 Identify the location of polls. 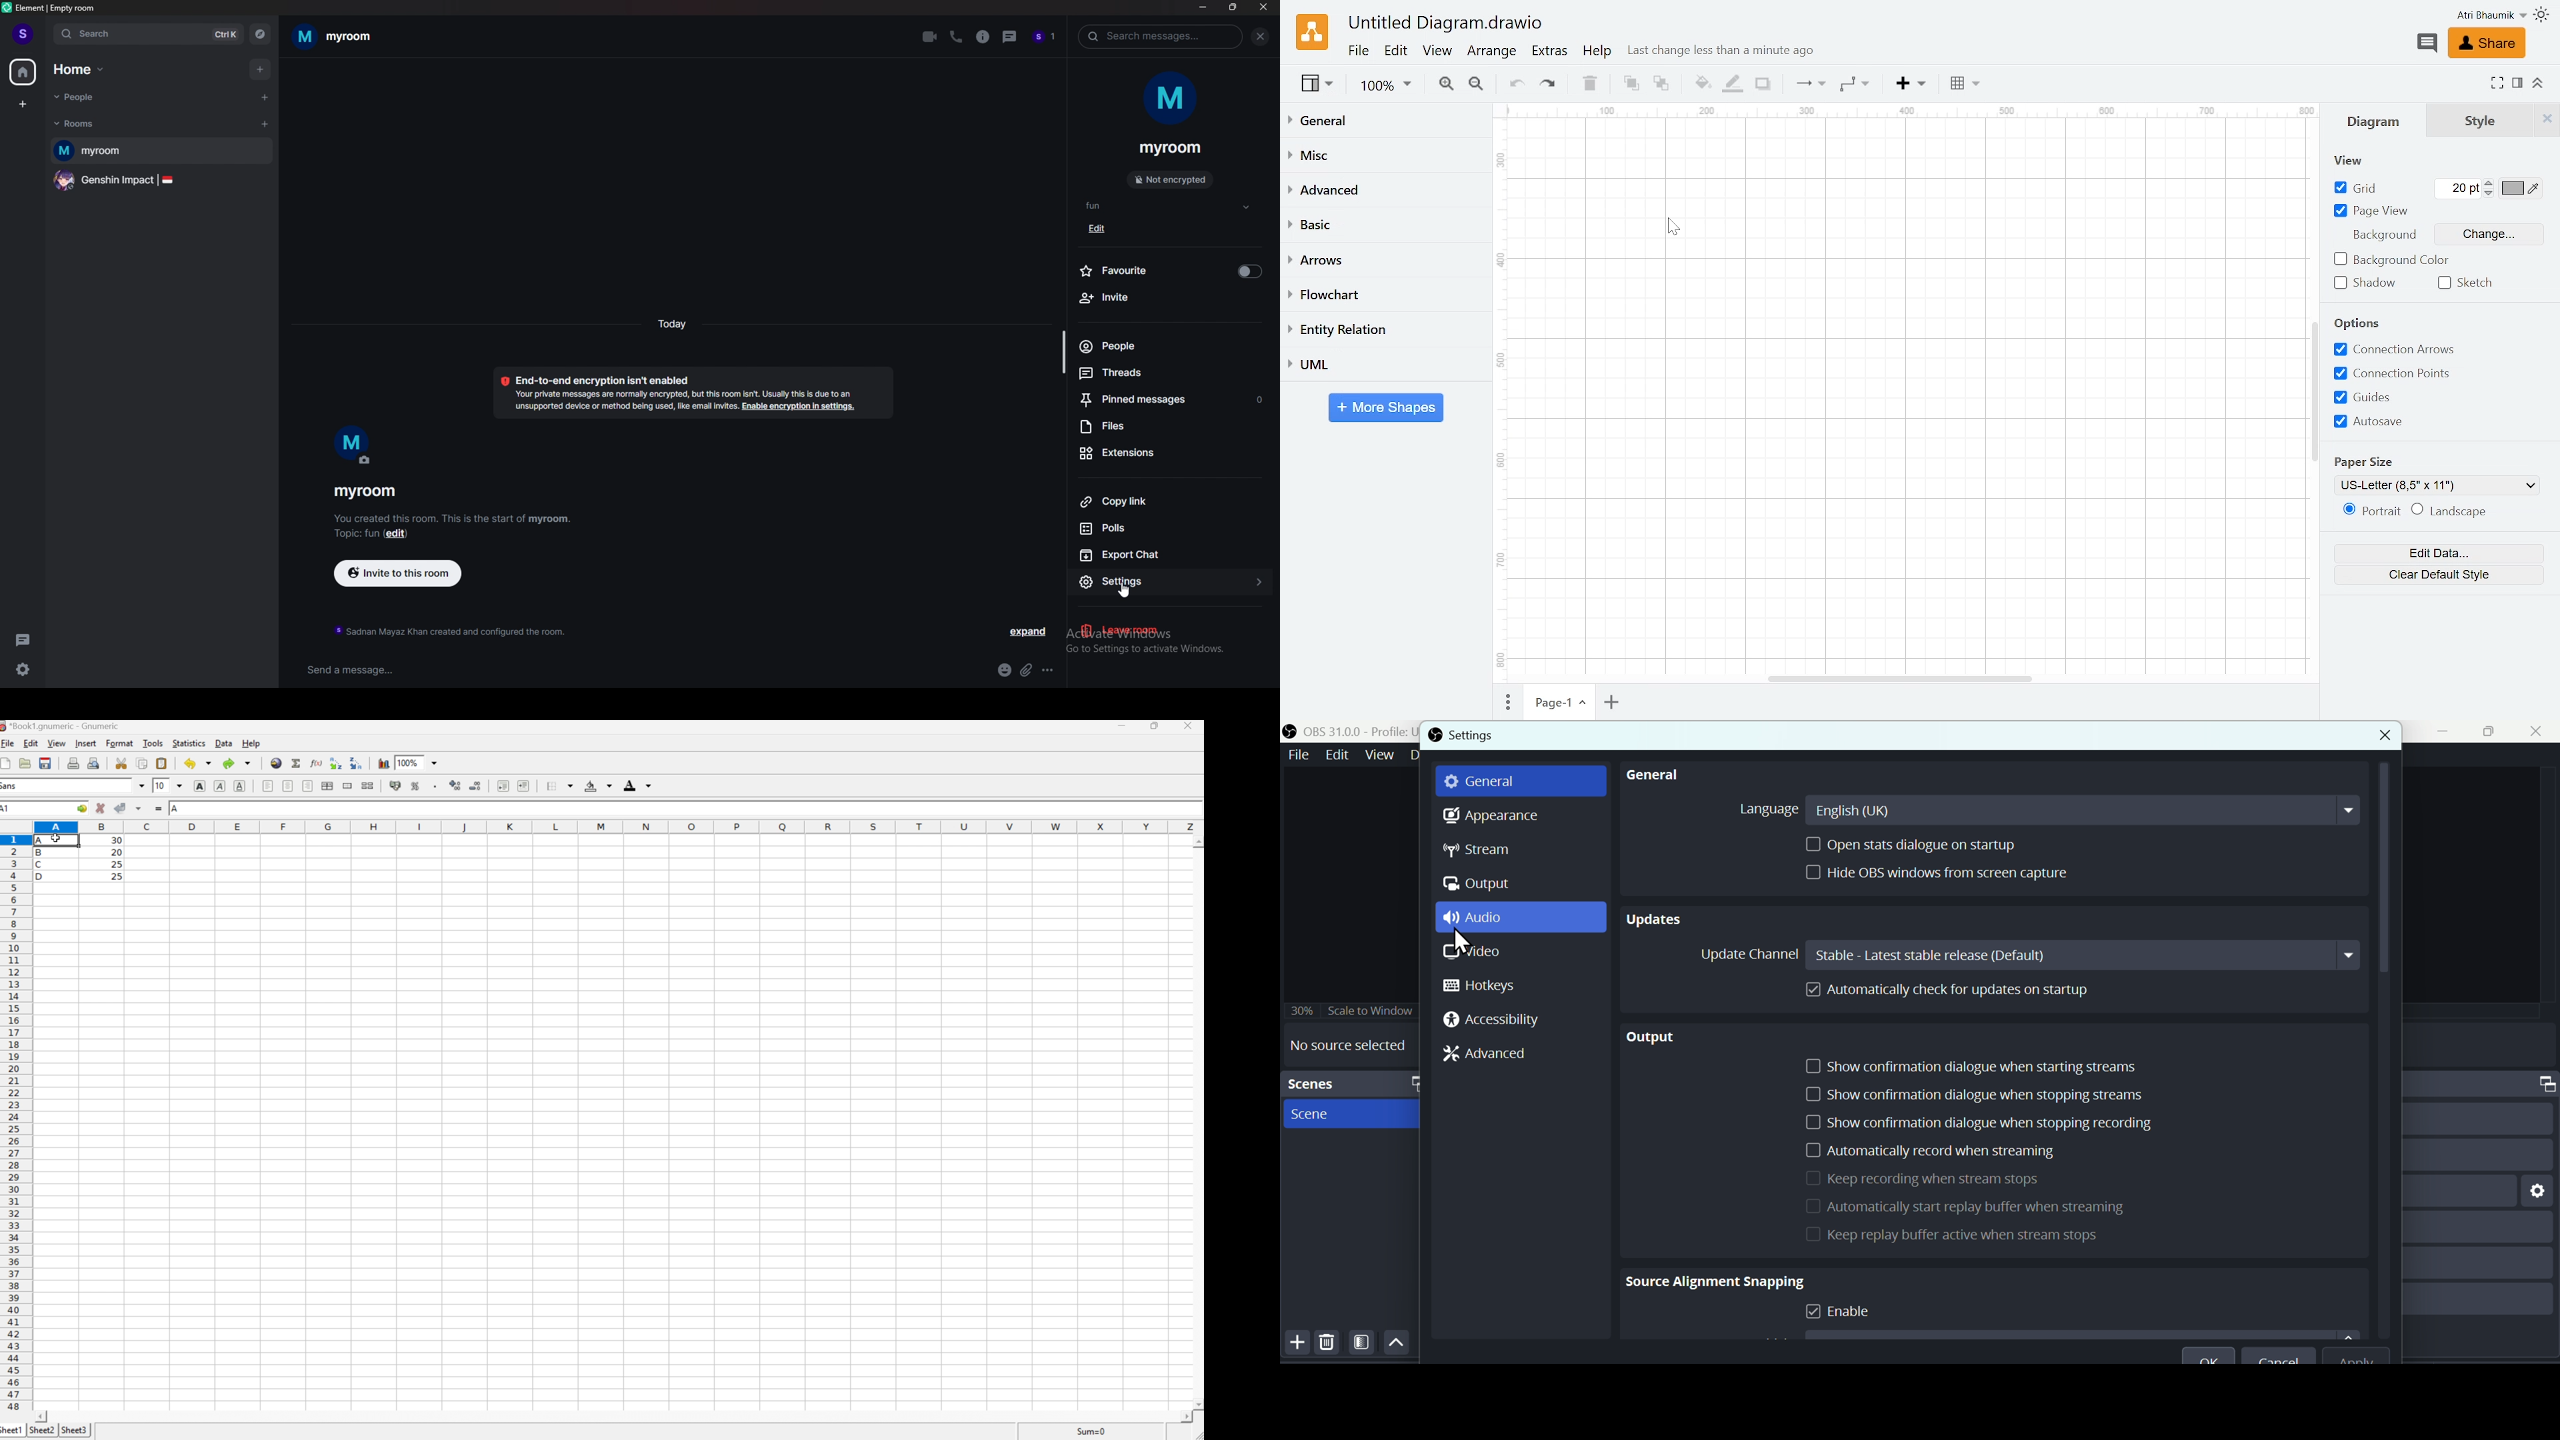
(1171, 527).